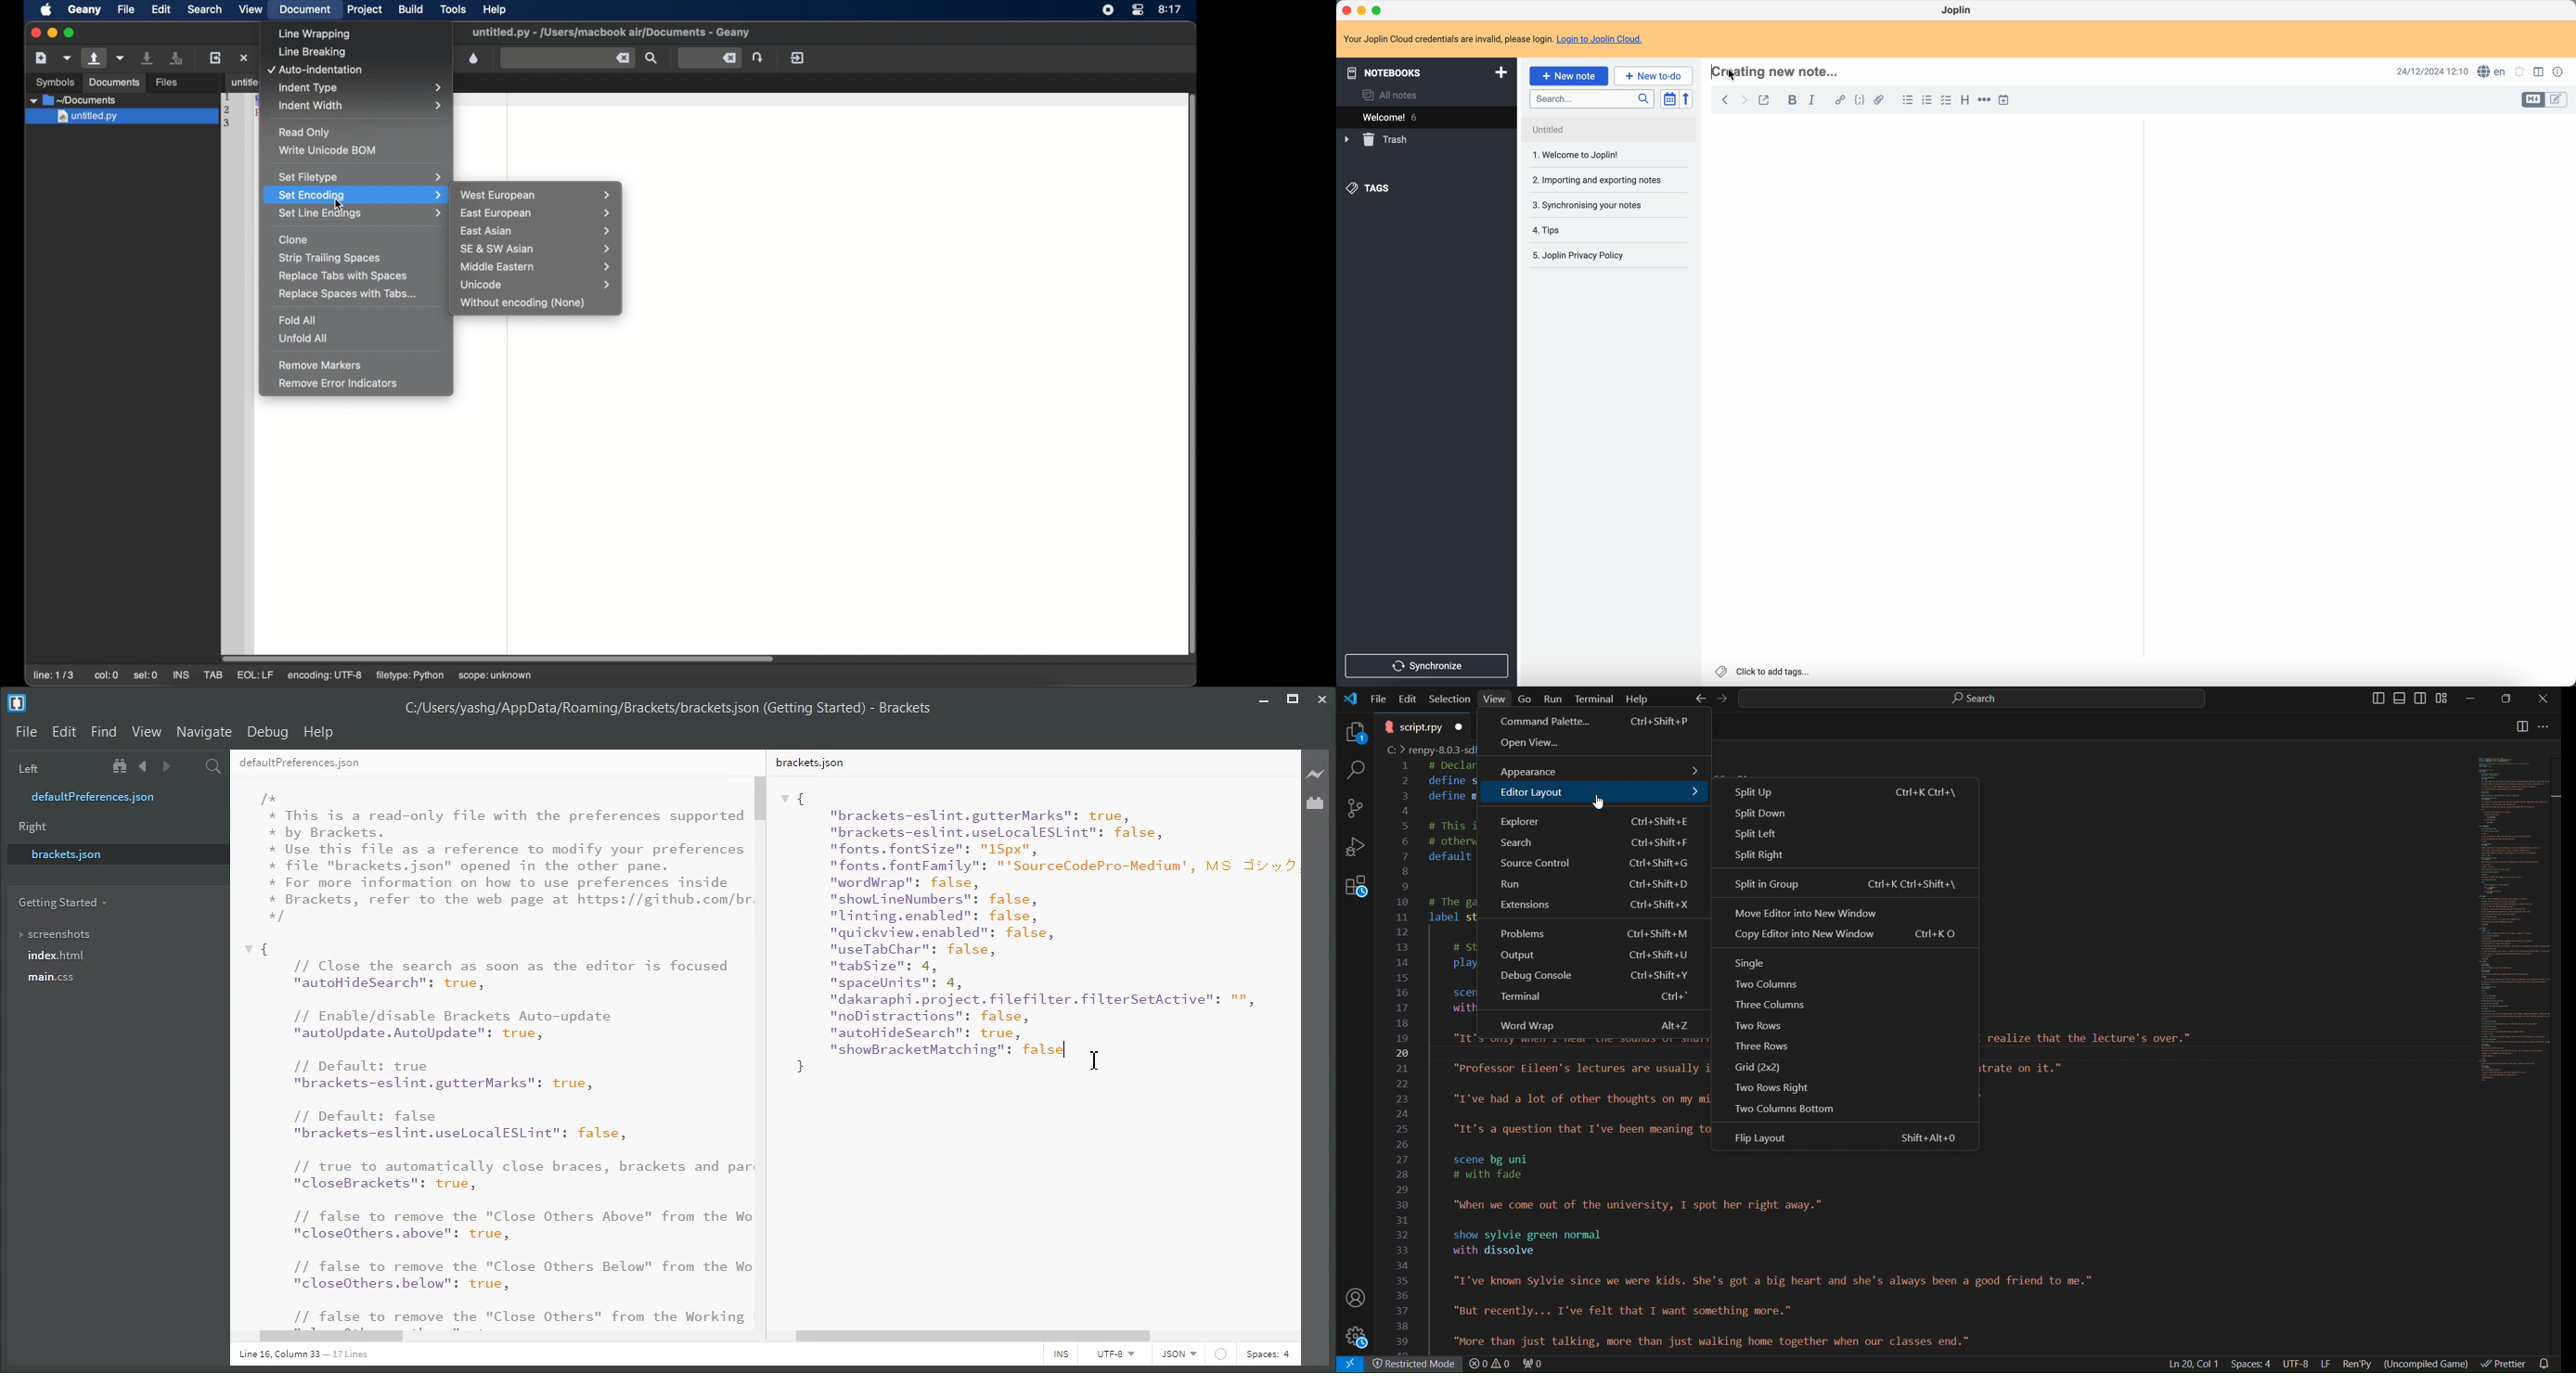 Image resolution: width=2576 pixels, height=1400 pixels. What do you see at coordinates (1853, 1138) in the screenshot?
I see `Flip Layout   shift+alt+0` at bounding box center [1853, 1138].